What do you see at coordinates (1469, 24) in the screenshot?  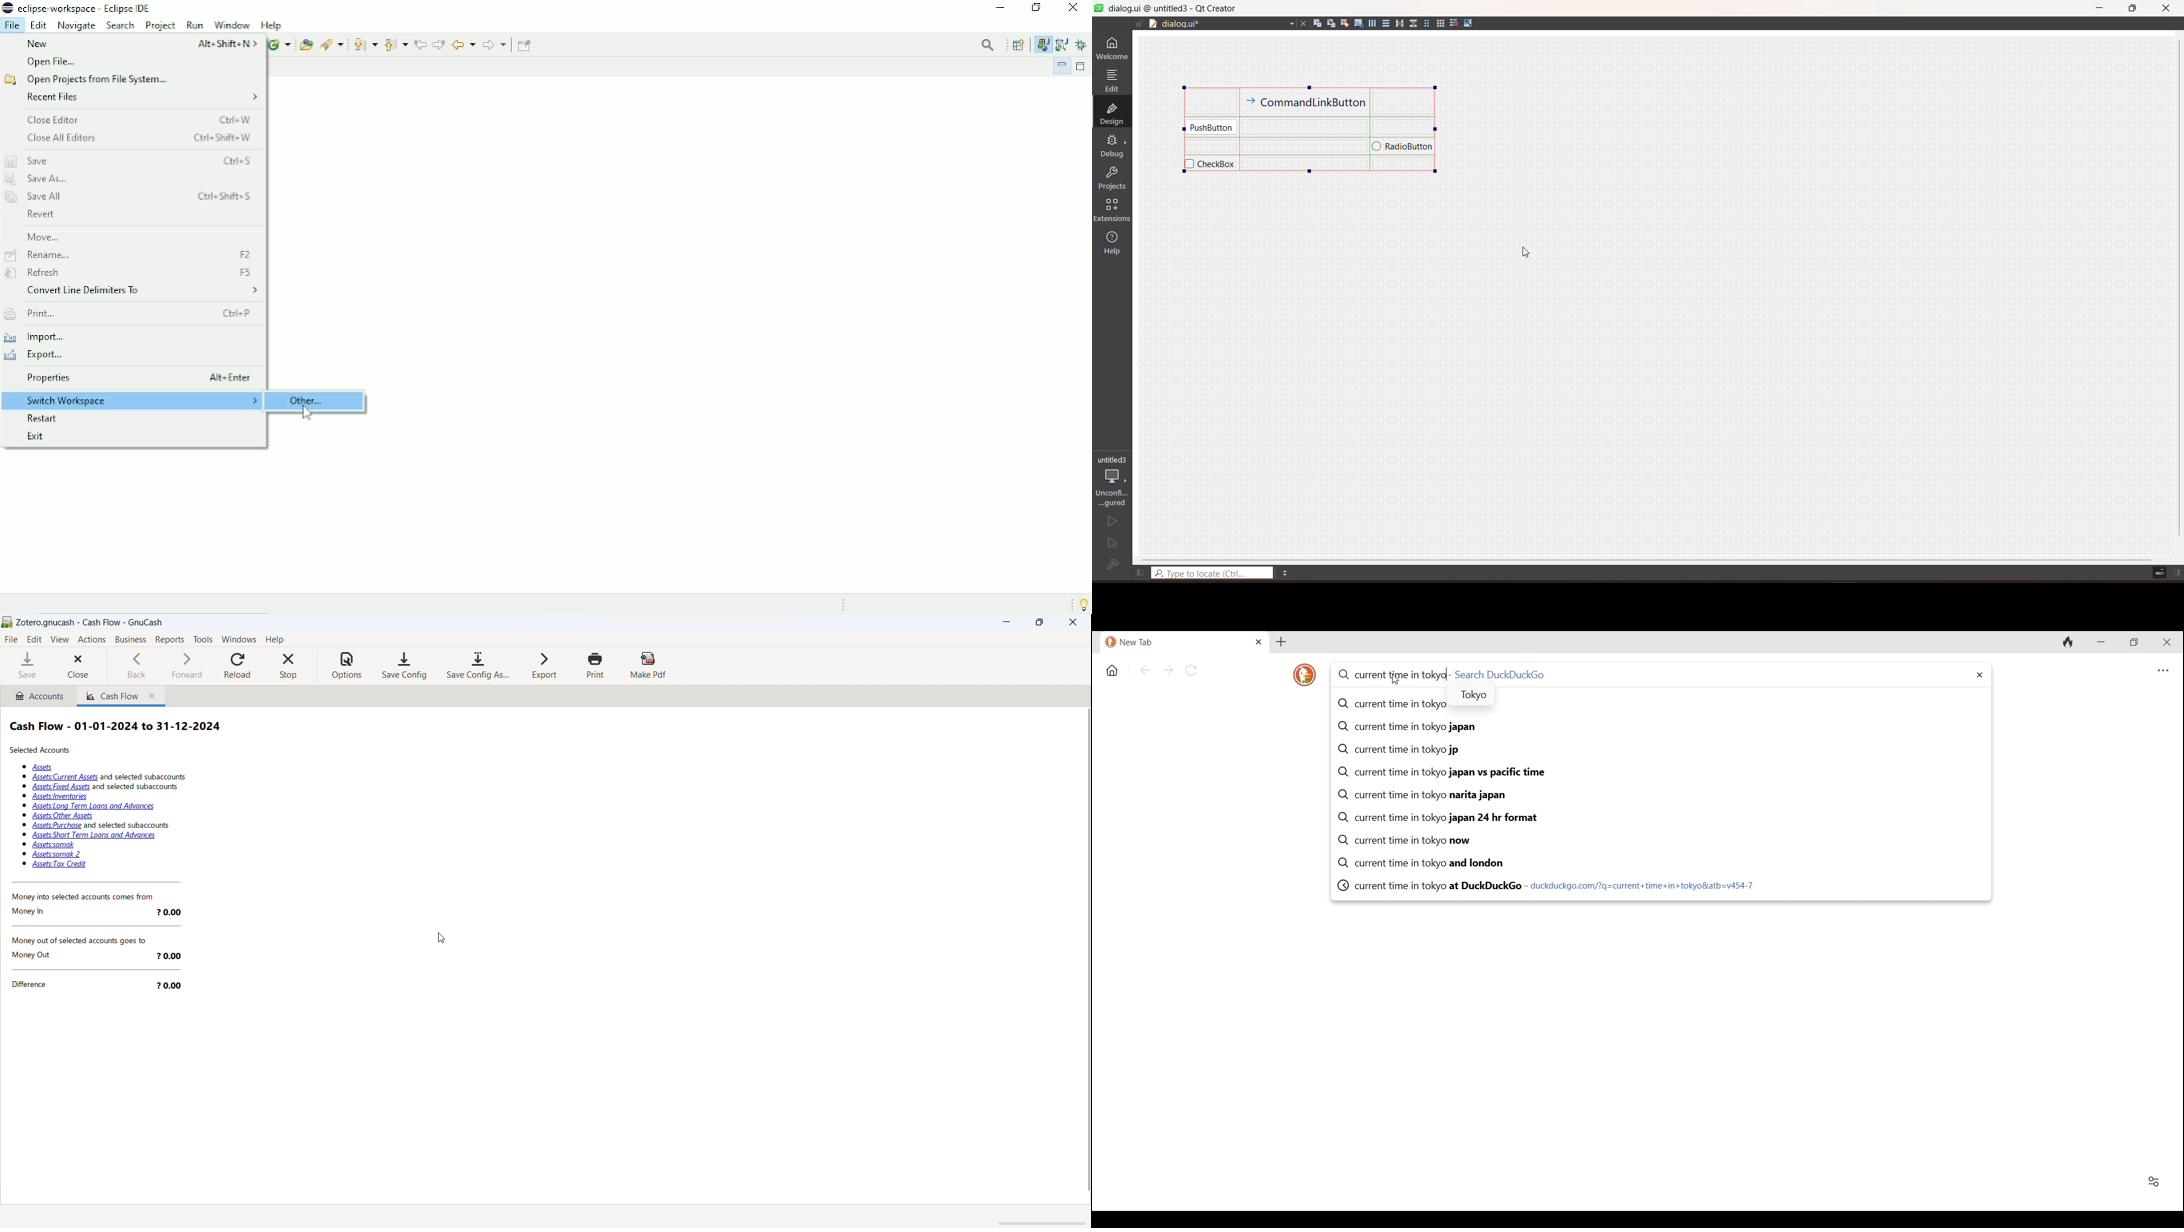 I see `adjust size` at bounding box center [1469, 24].